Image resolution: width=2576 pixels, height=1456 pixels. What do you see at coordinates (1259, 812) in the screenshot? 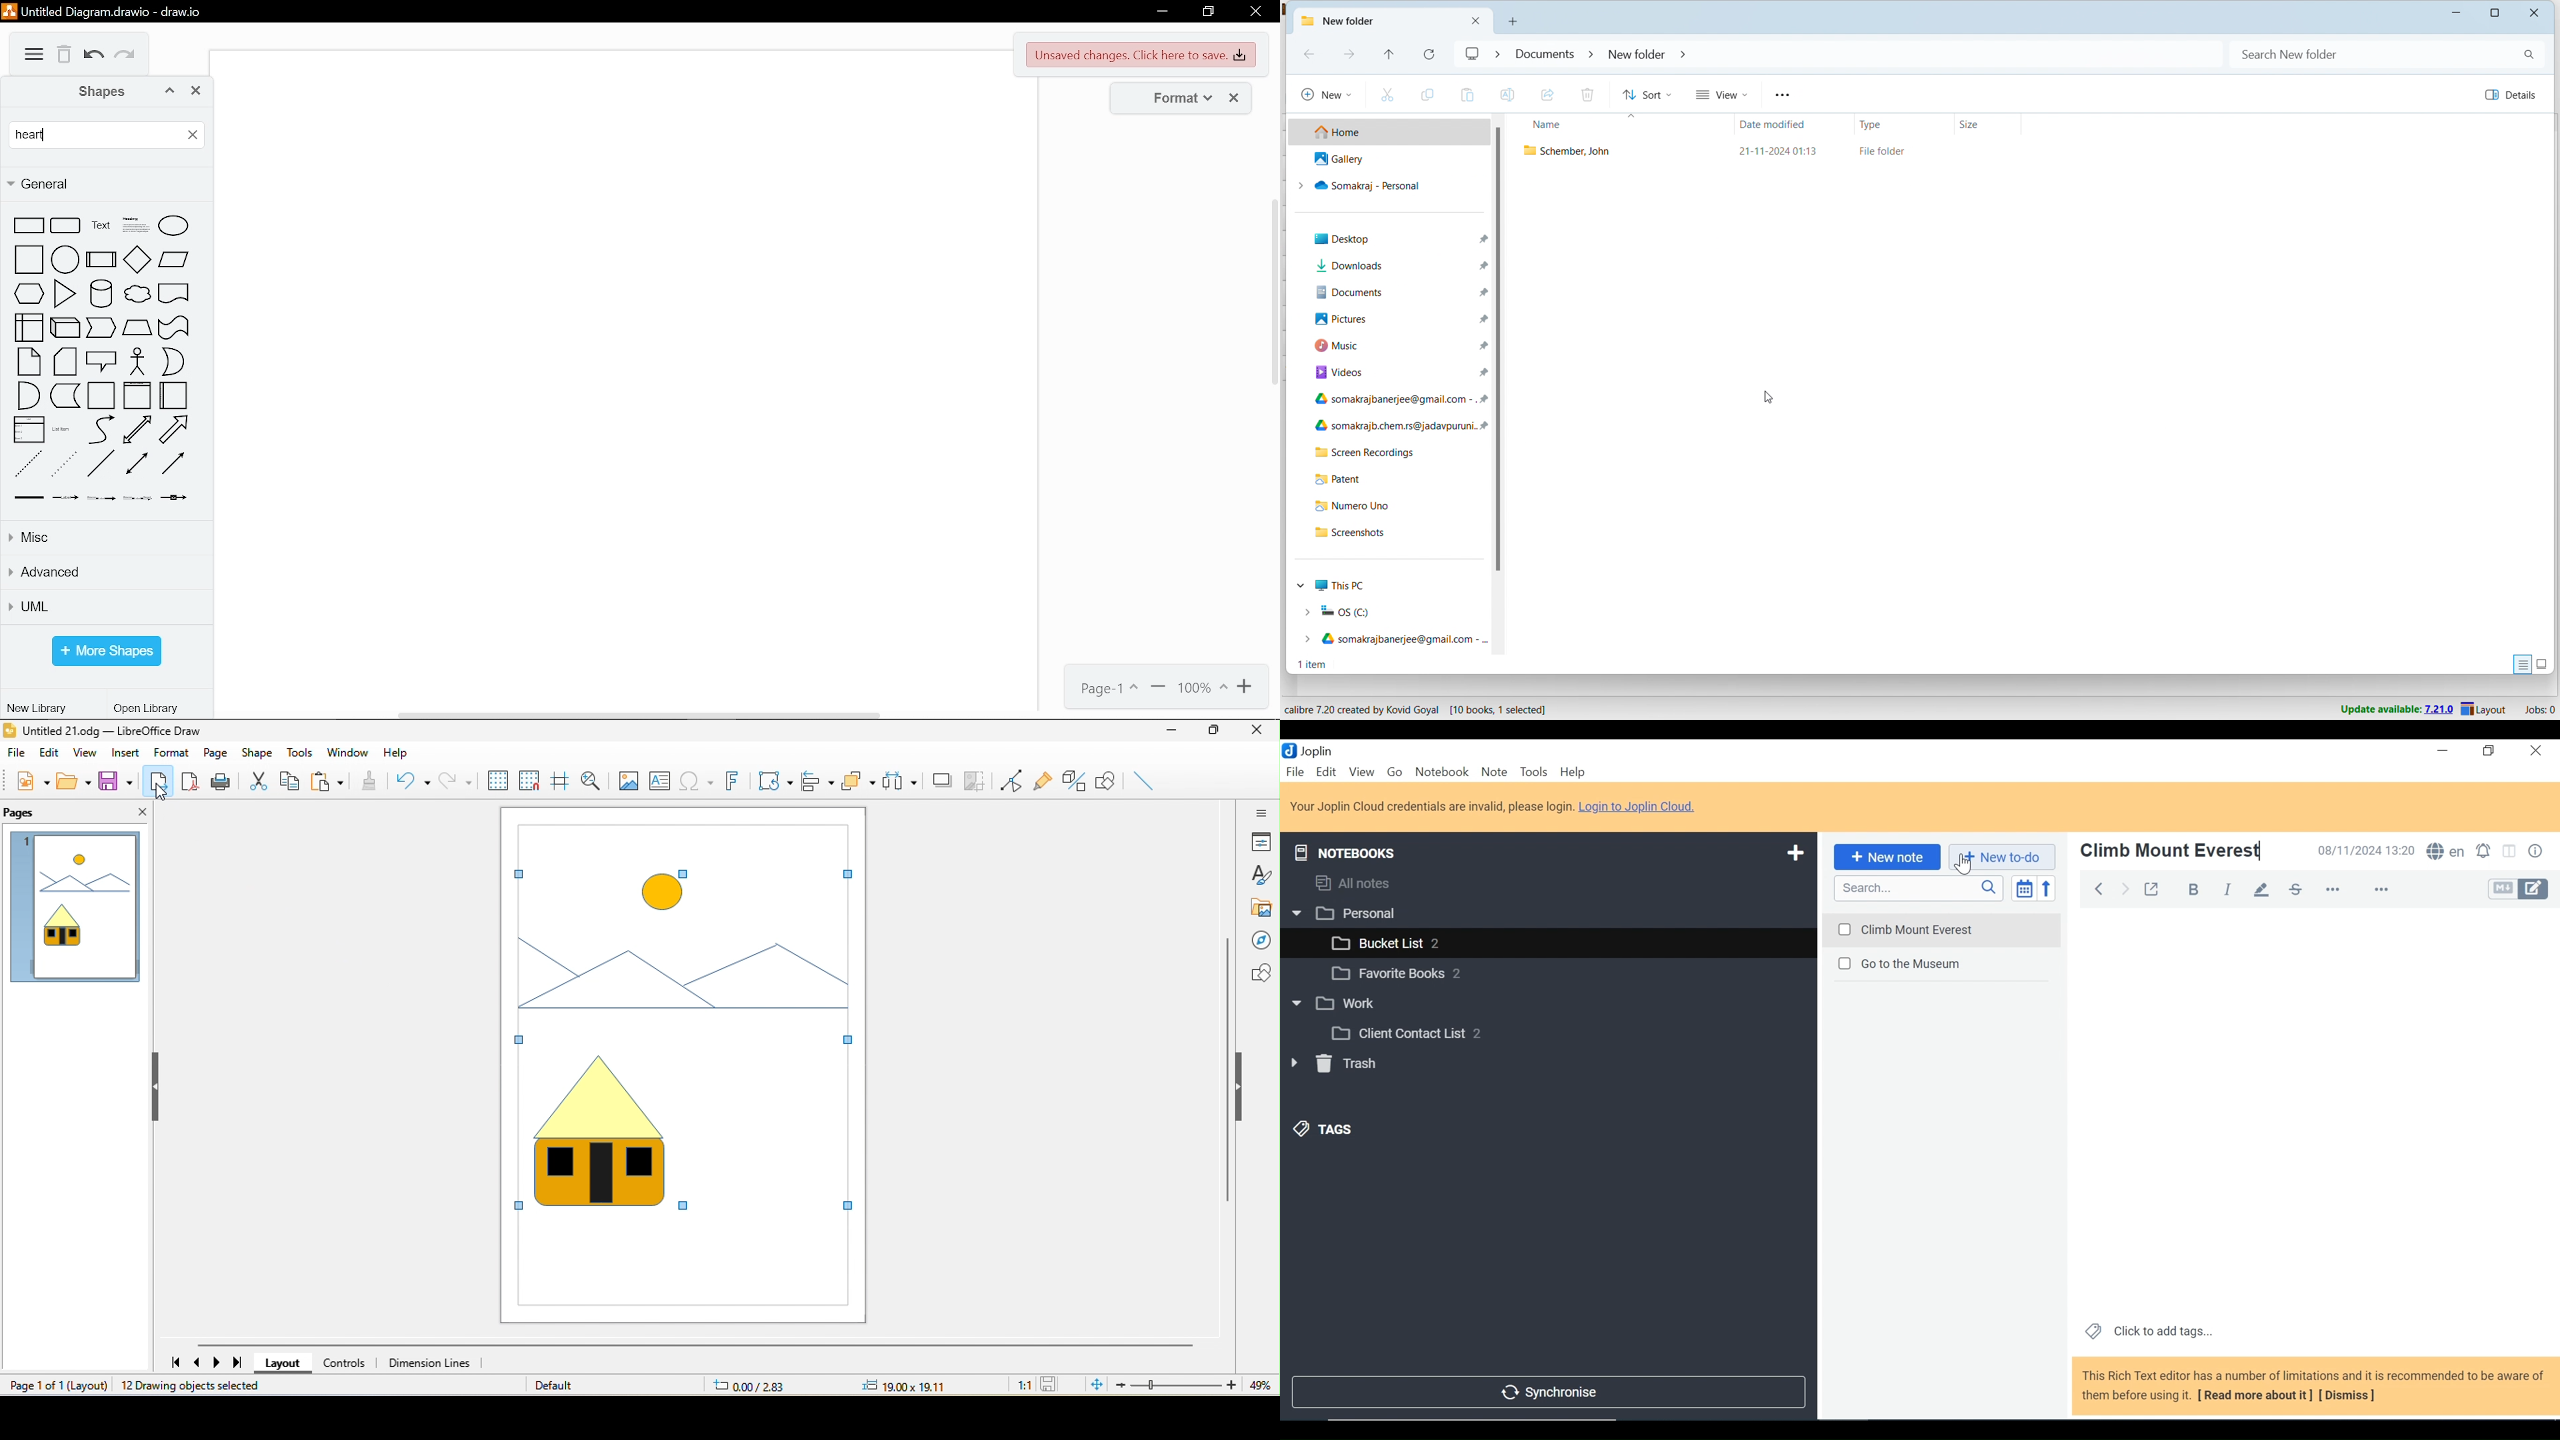
I see `open/ close sidebar` at bounding box center [1259, 812].